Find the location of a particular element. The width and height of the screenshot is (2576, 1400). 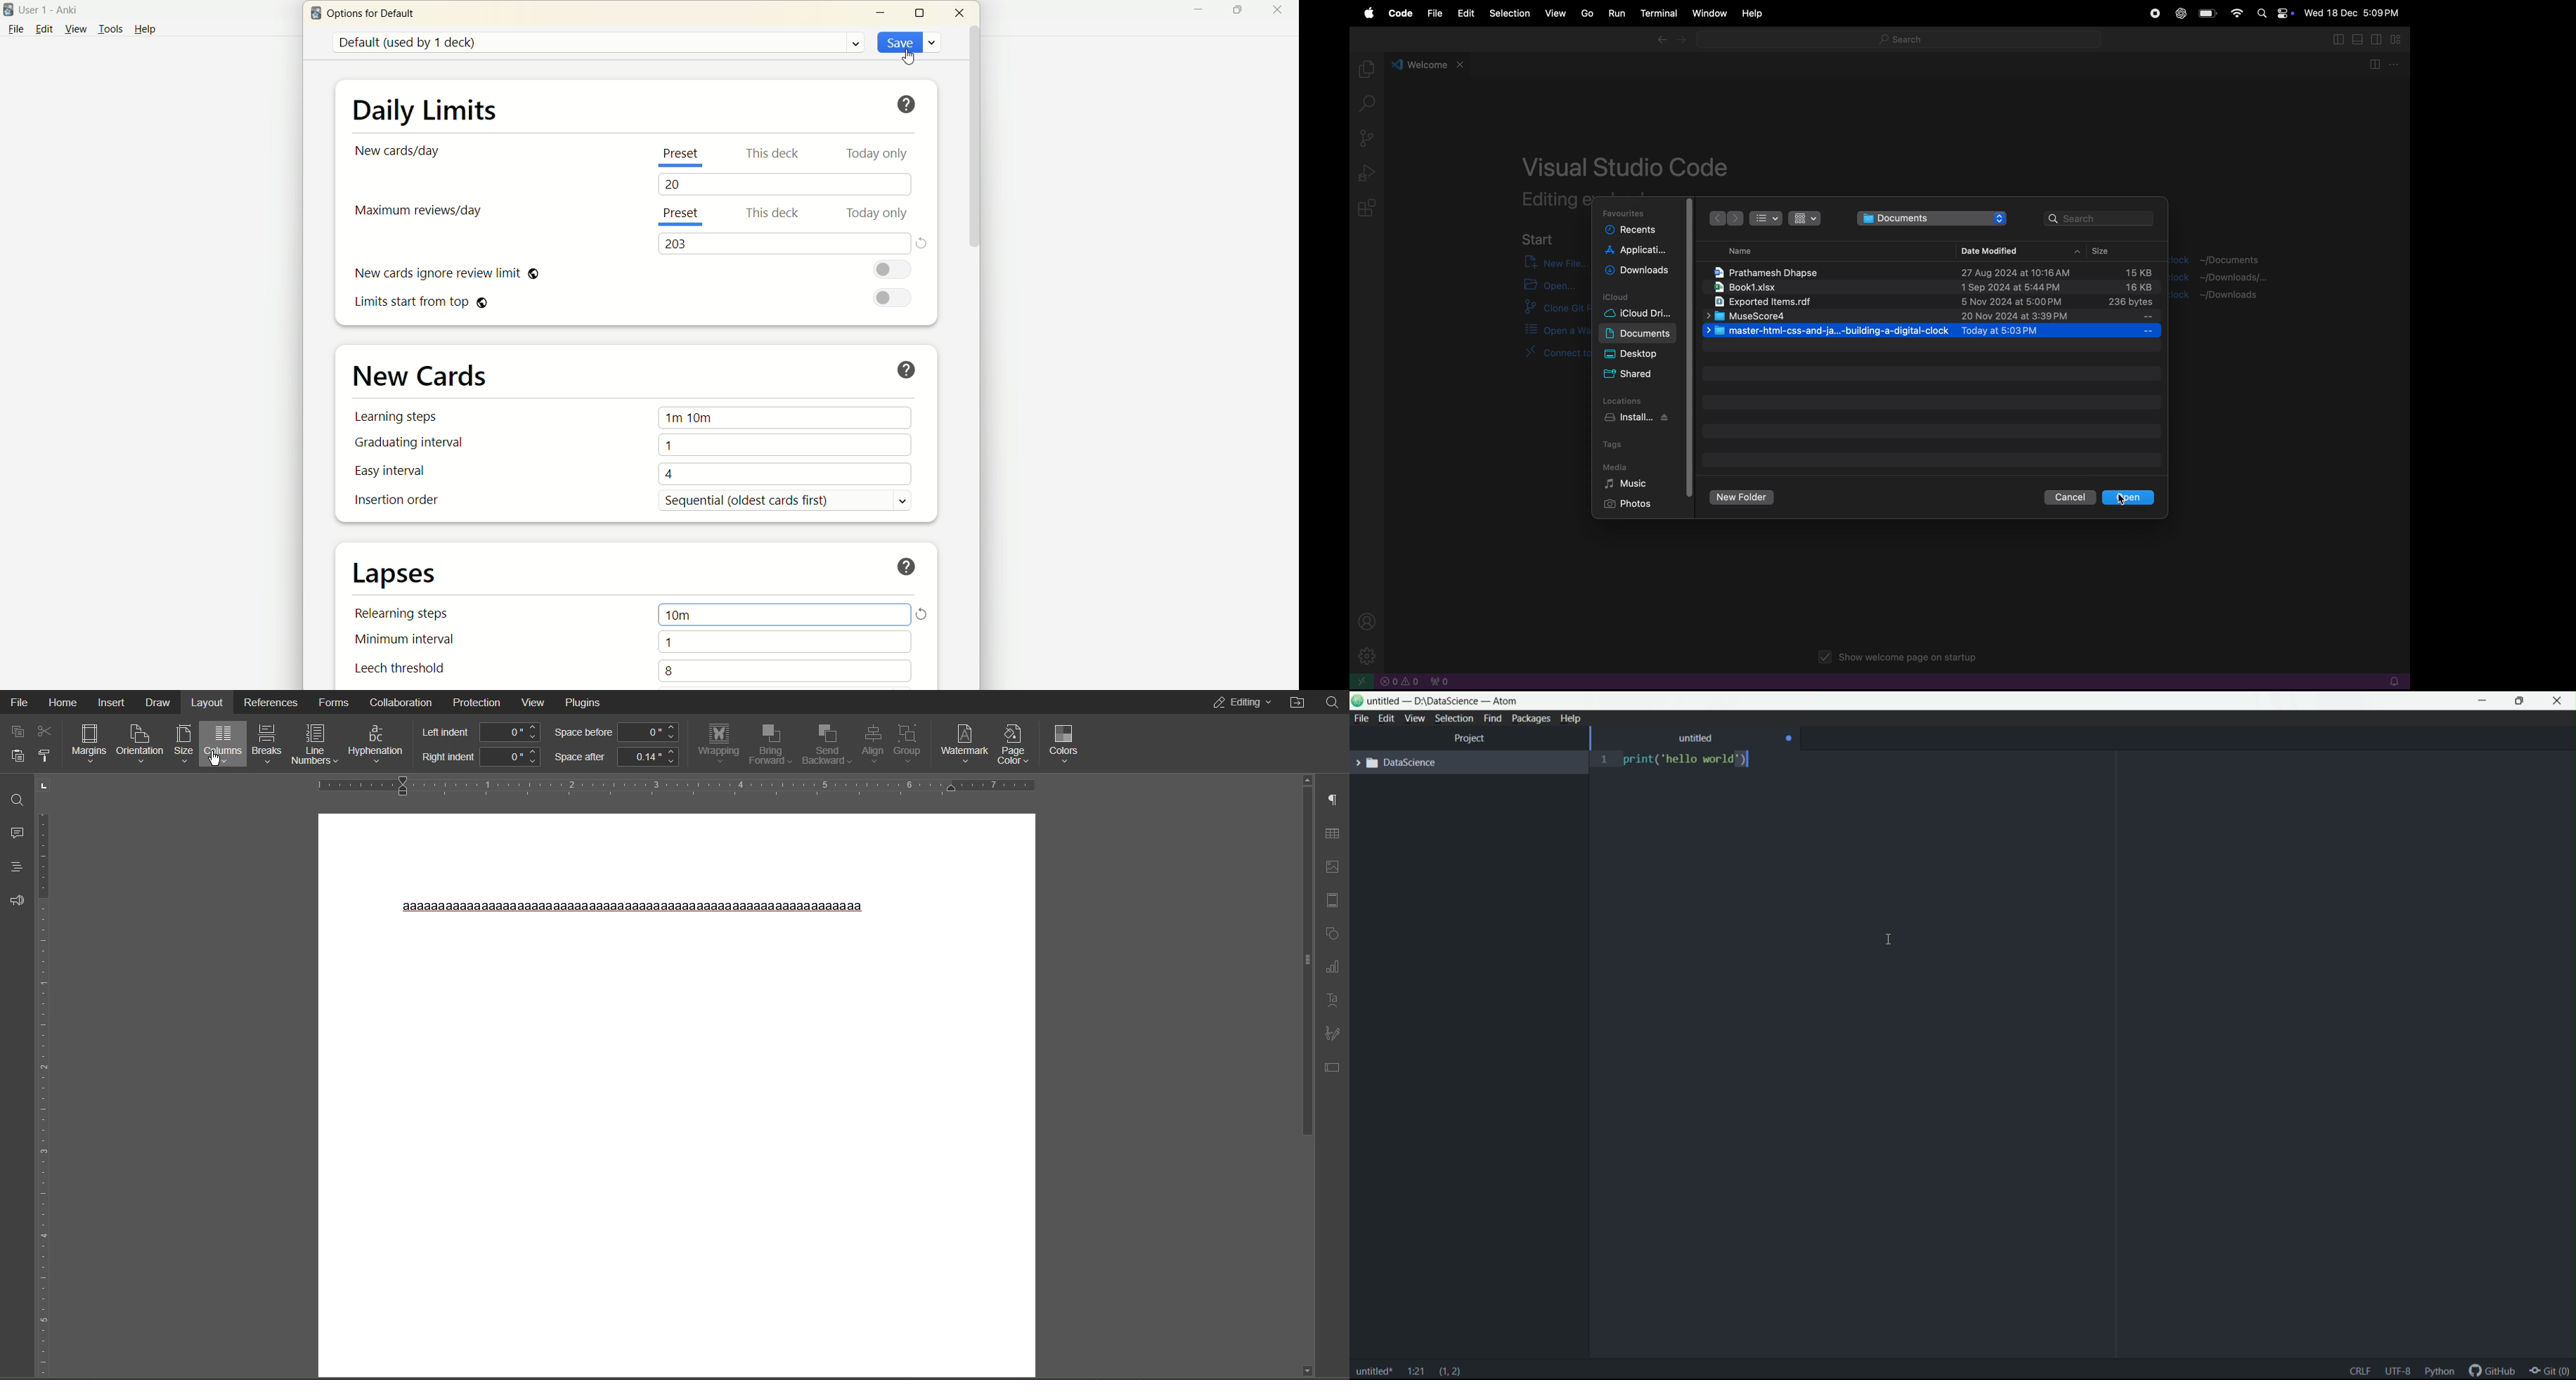

save is located at coordinates (907, 41).